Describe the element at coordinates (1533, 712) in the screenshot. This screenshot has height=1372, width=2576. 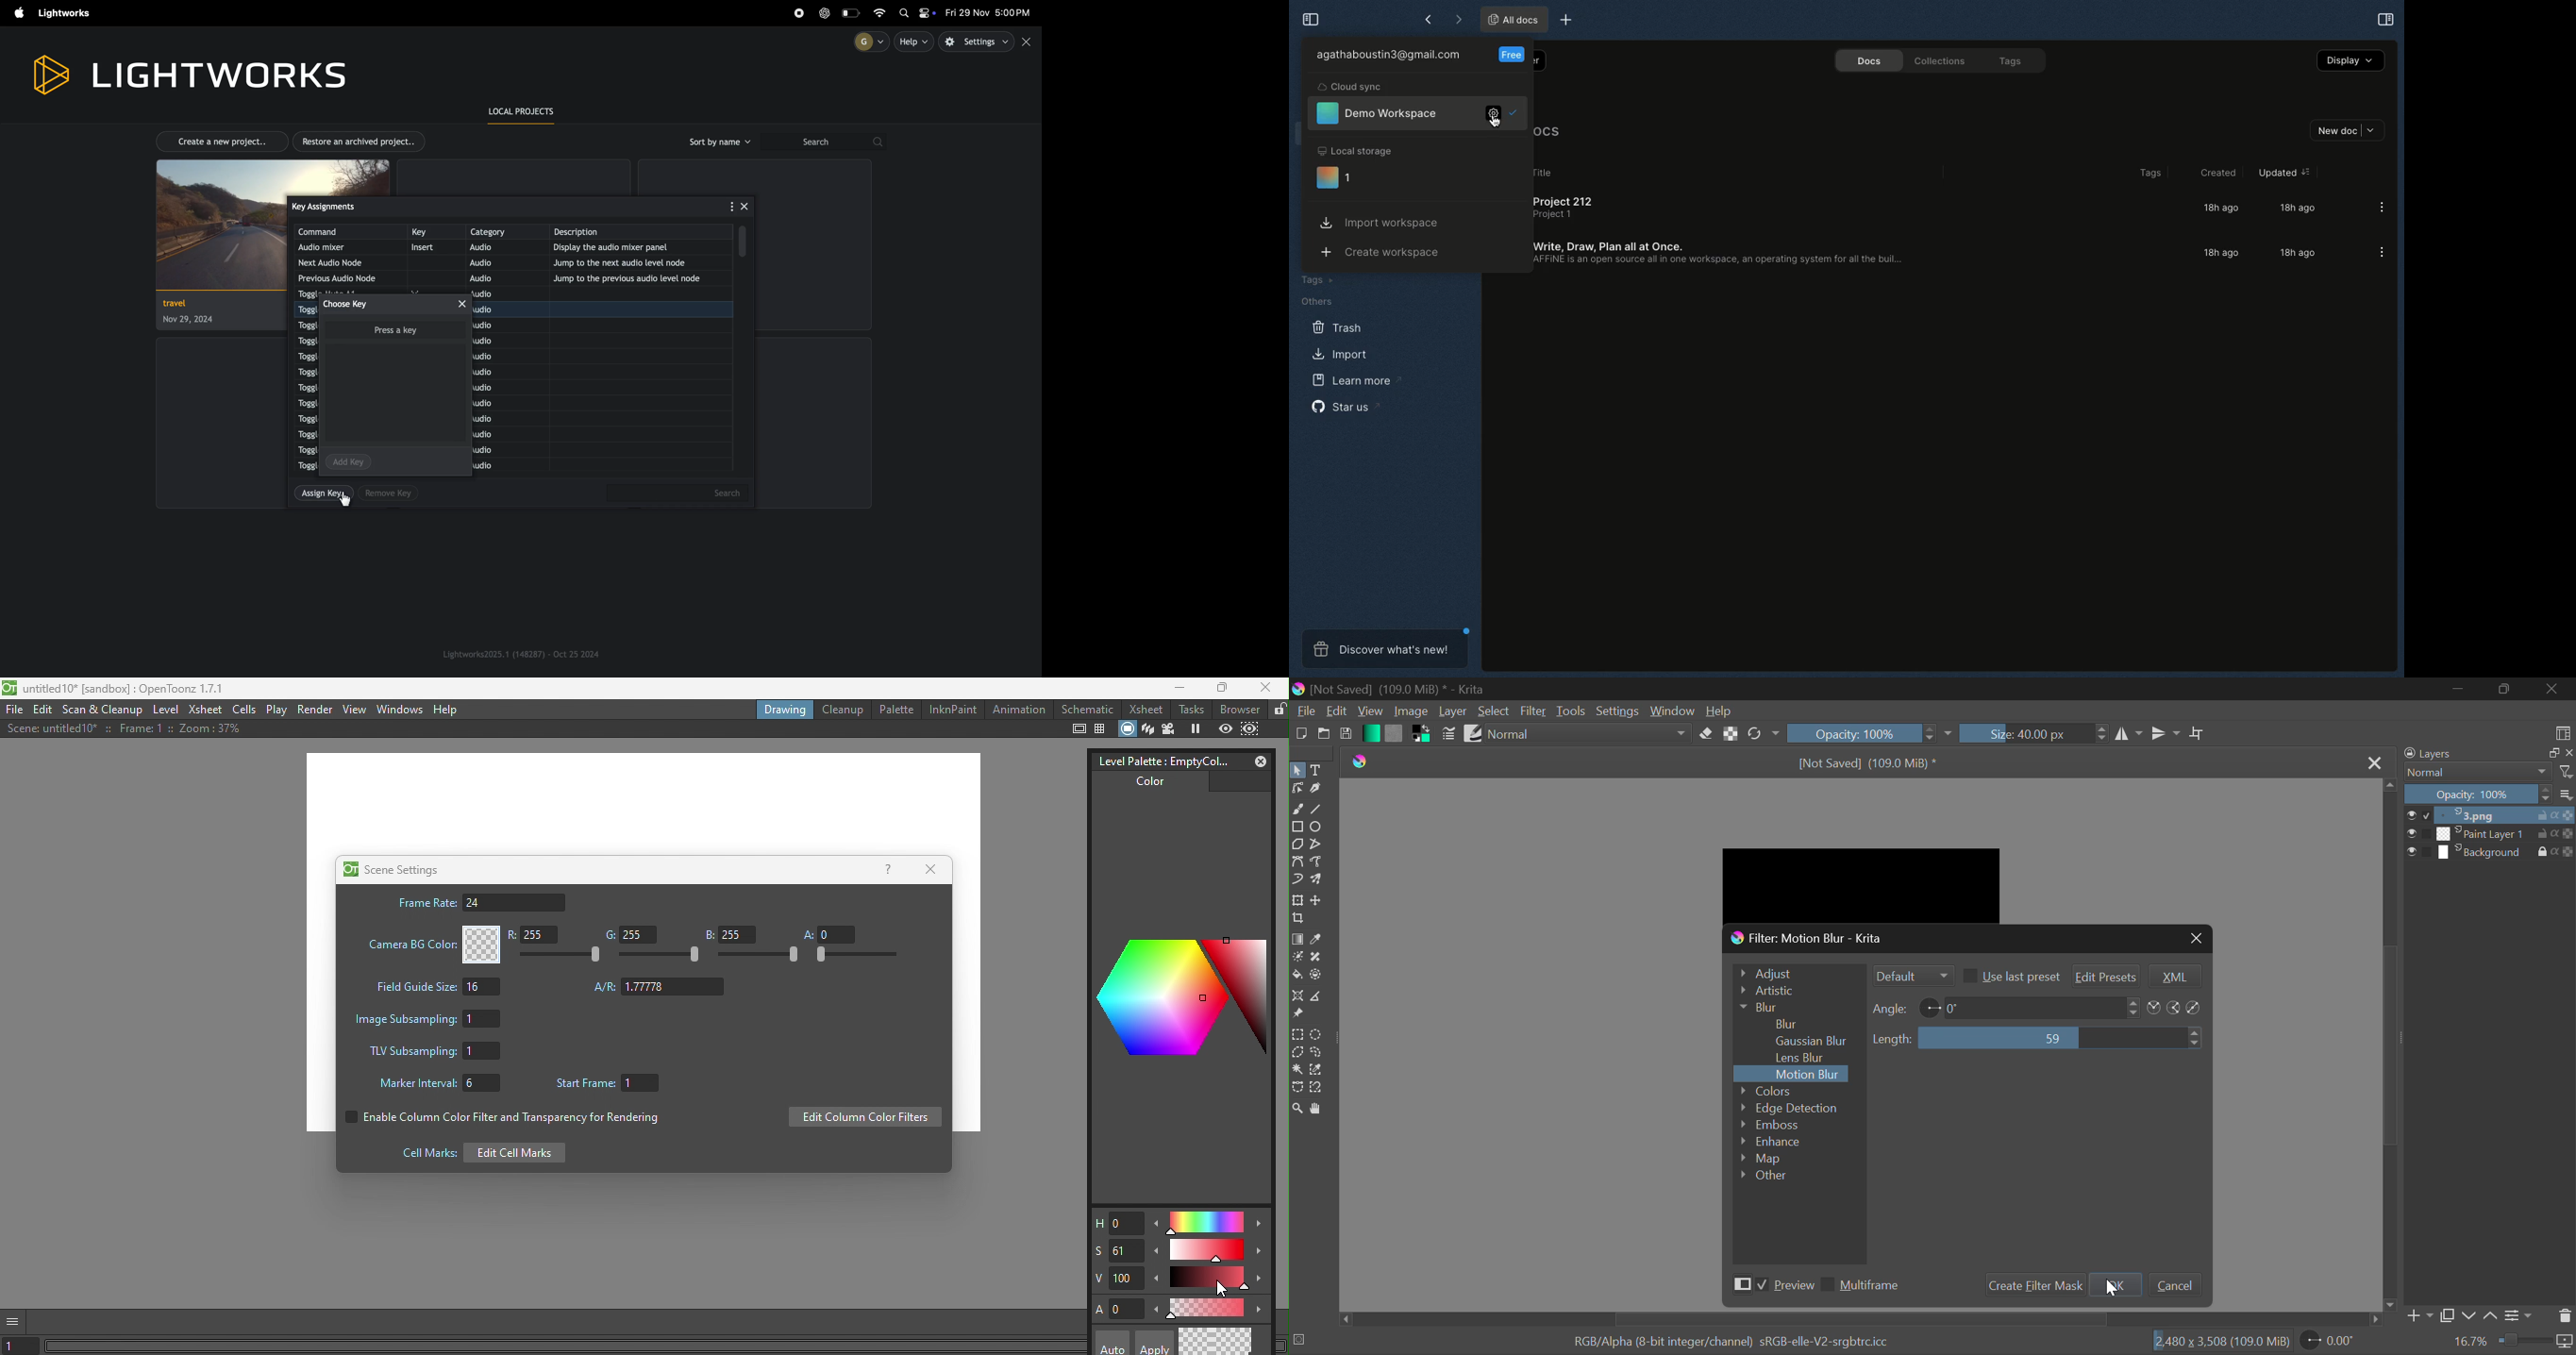
I see `Filter` at that location.